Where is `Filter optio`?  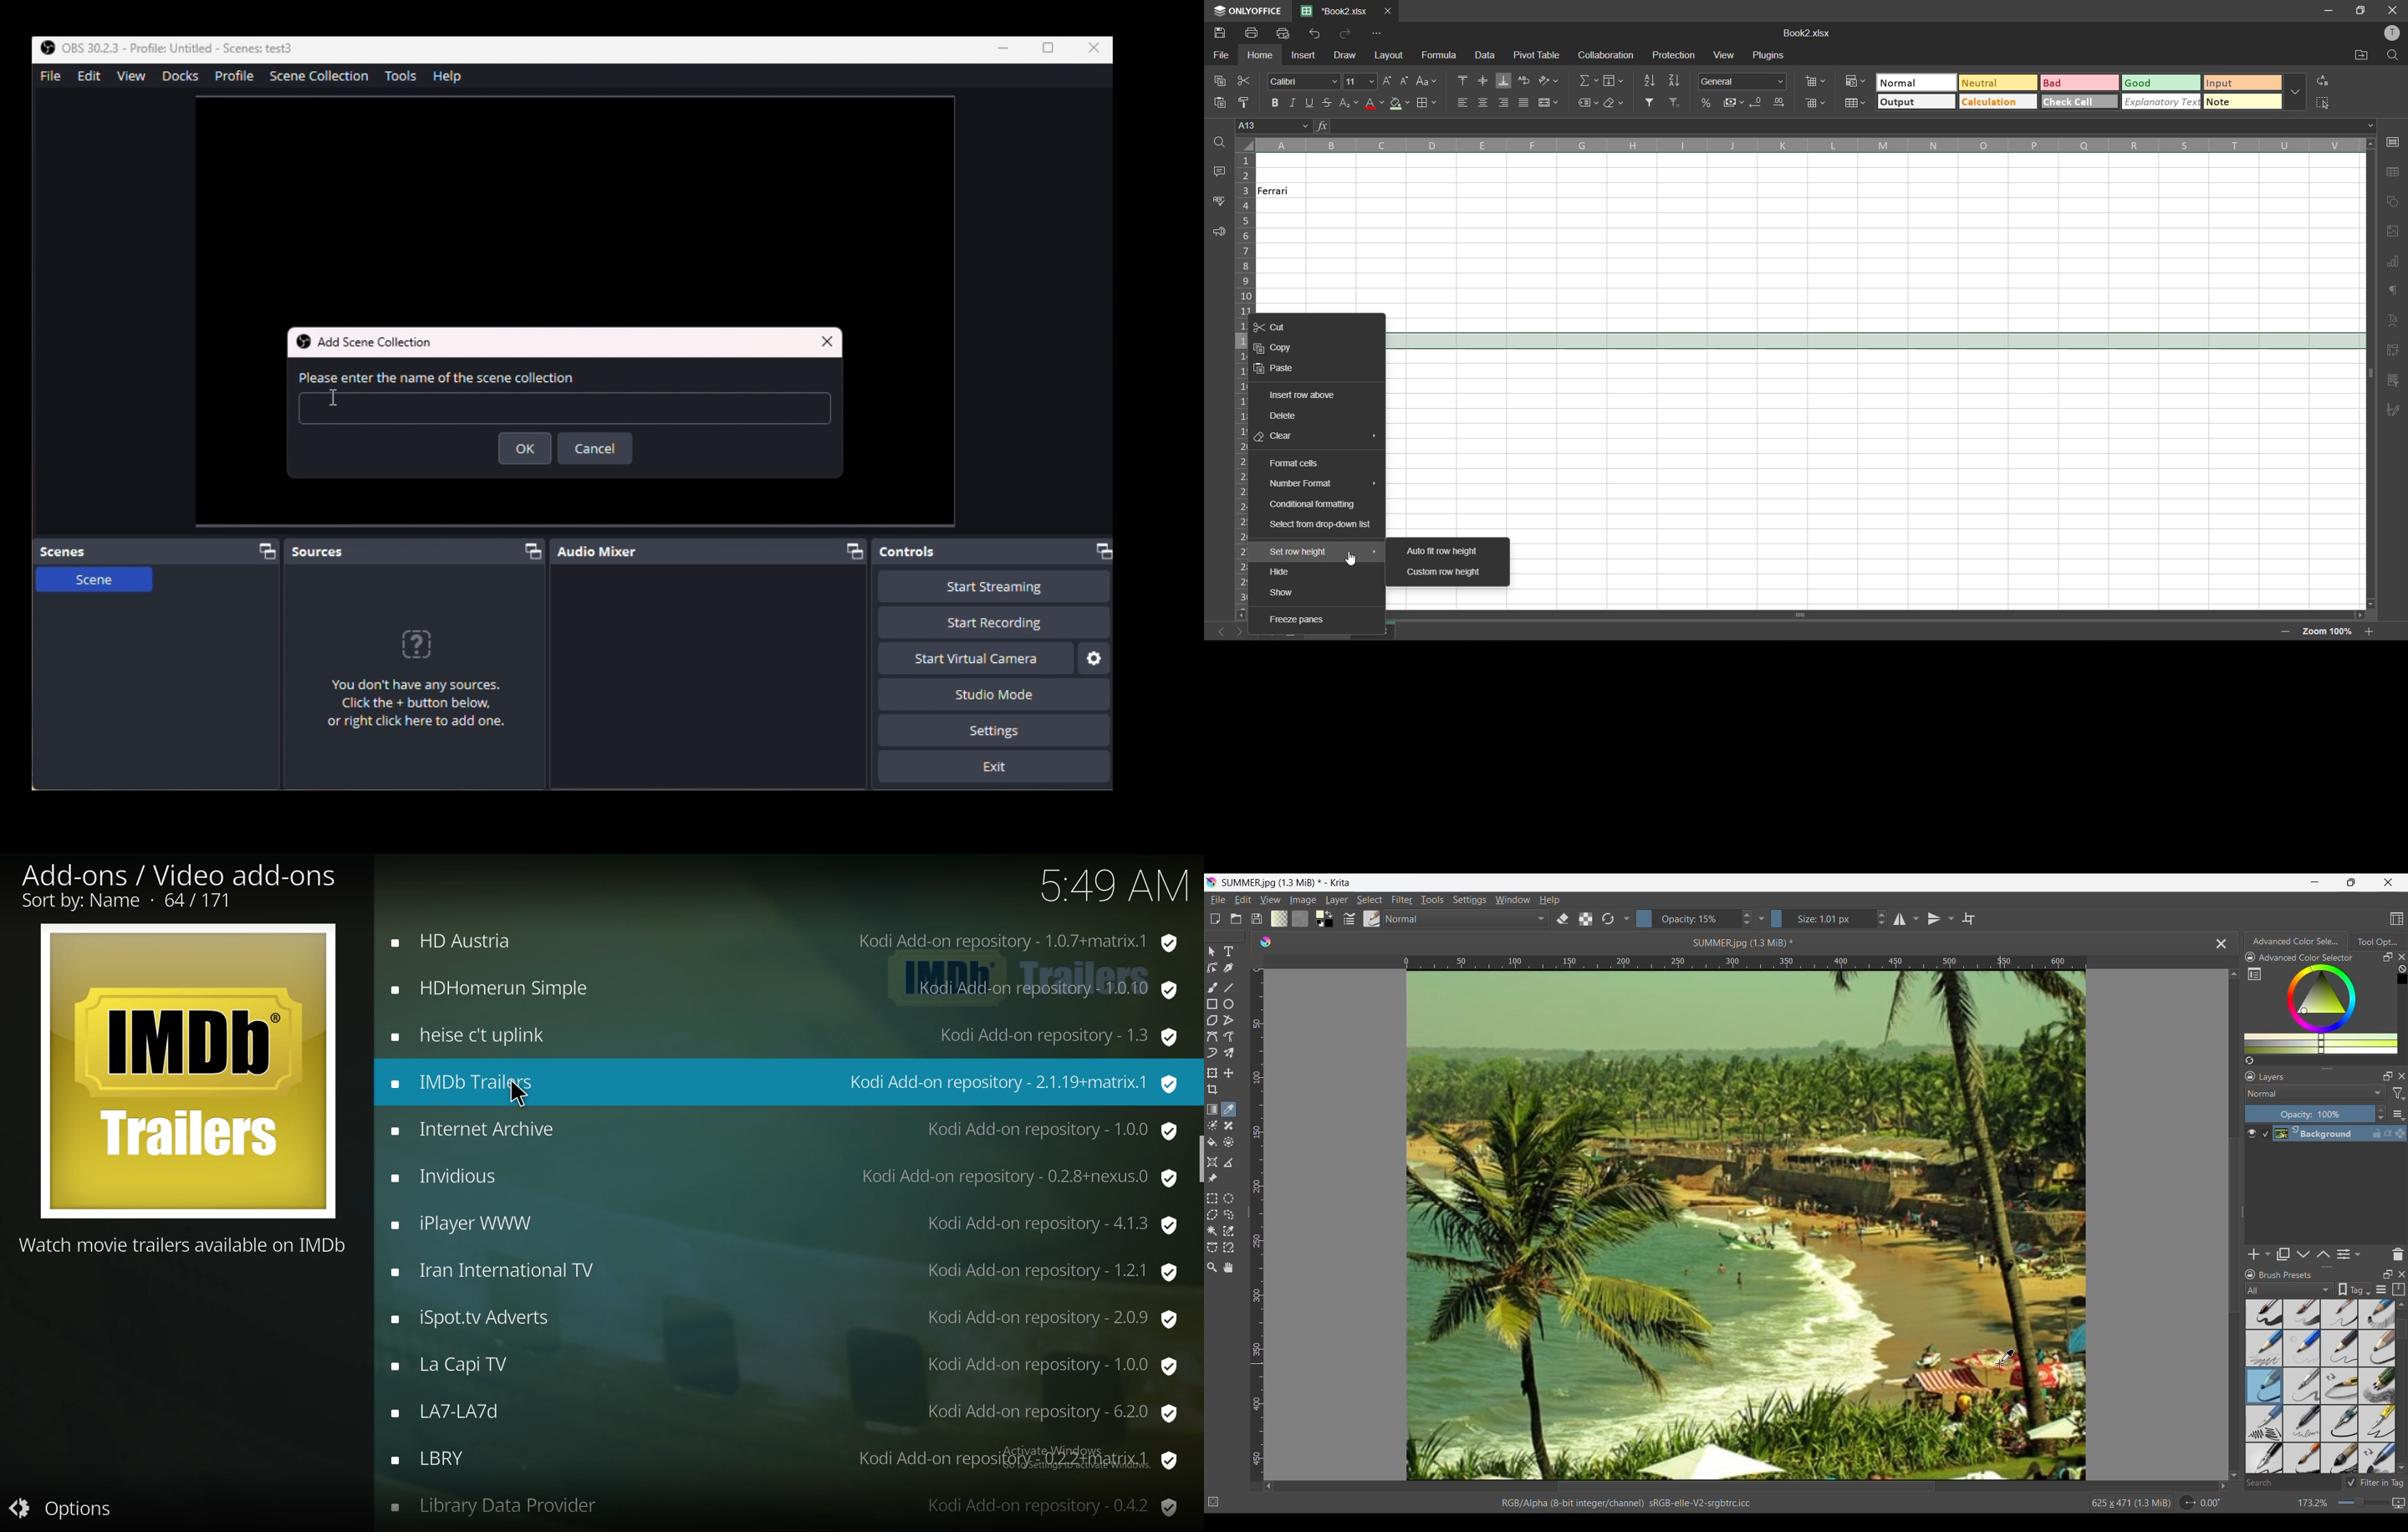
Filter optio is located at coordinates (2398, 1095).